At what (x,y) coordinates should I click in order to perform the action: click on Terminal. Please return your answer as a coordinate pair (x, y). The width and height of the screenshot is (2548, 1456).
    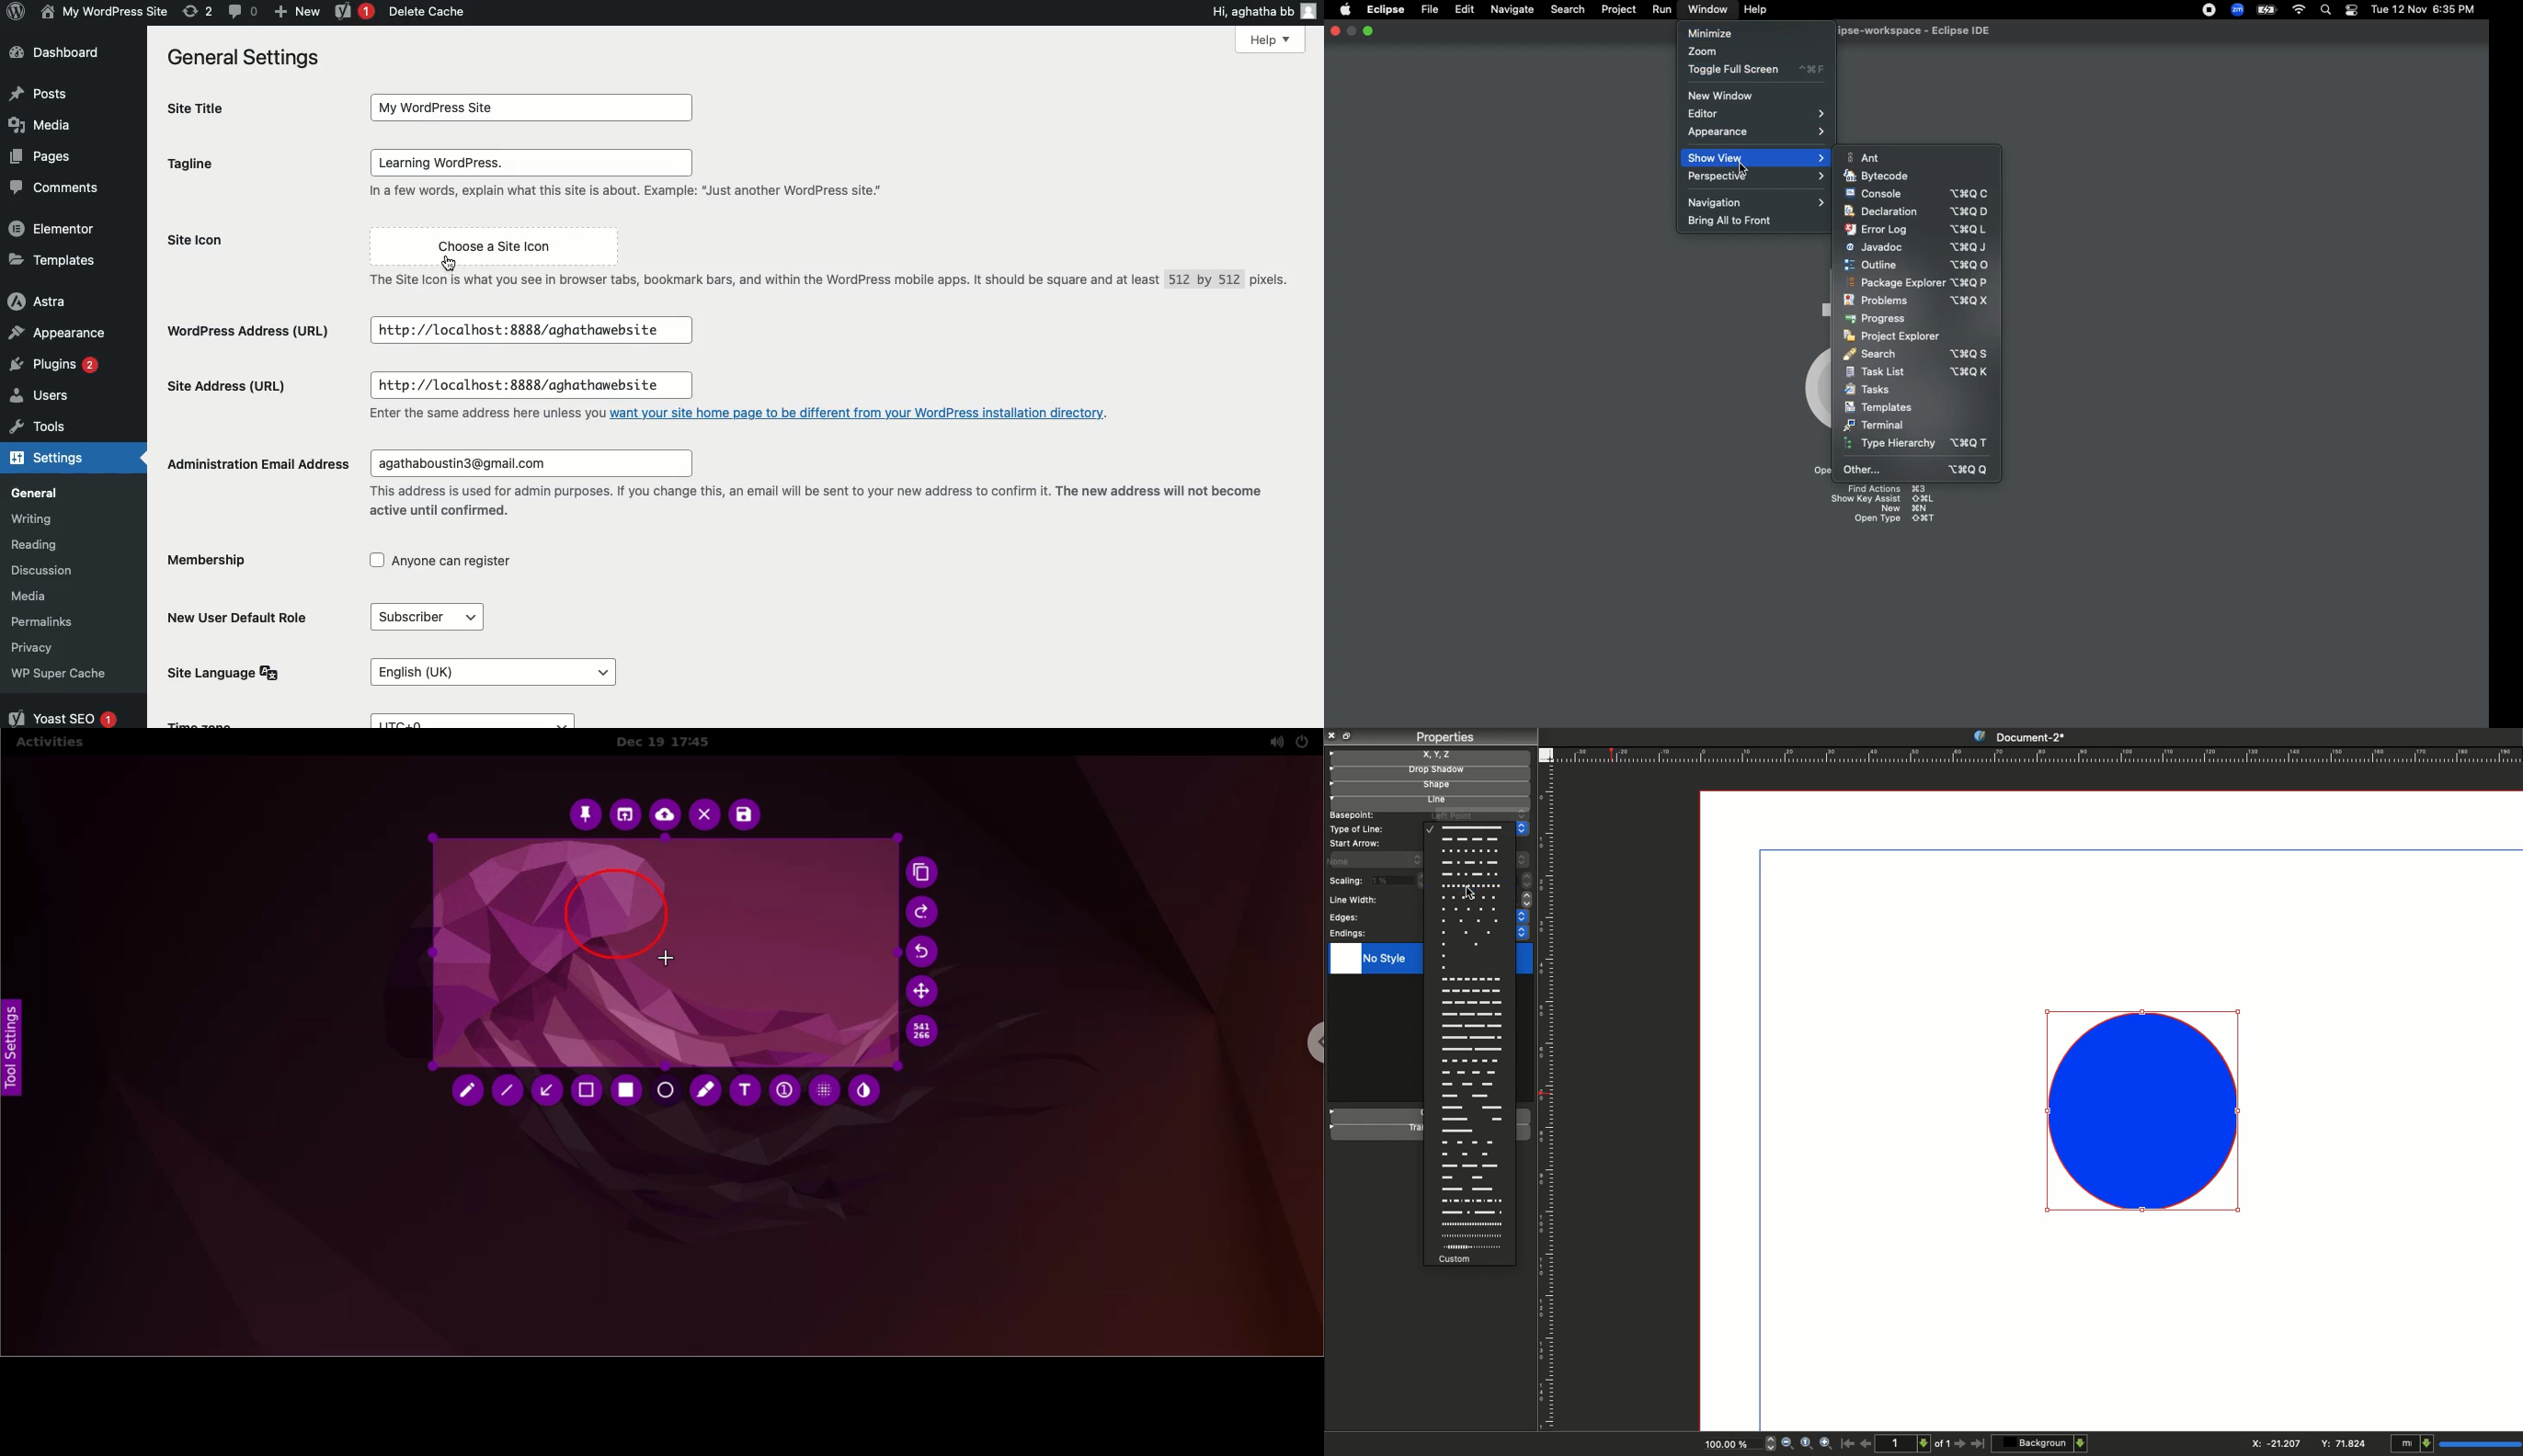
    Looking at the image, I should click on (1875, 425).